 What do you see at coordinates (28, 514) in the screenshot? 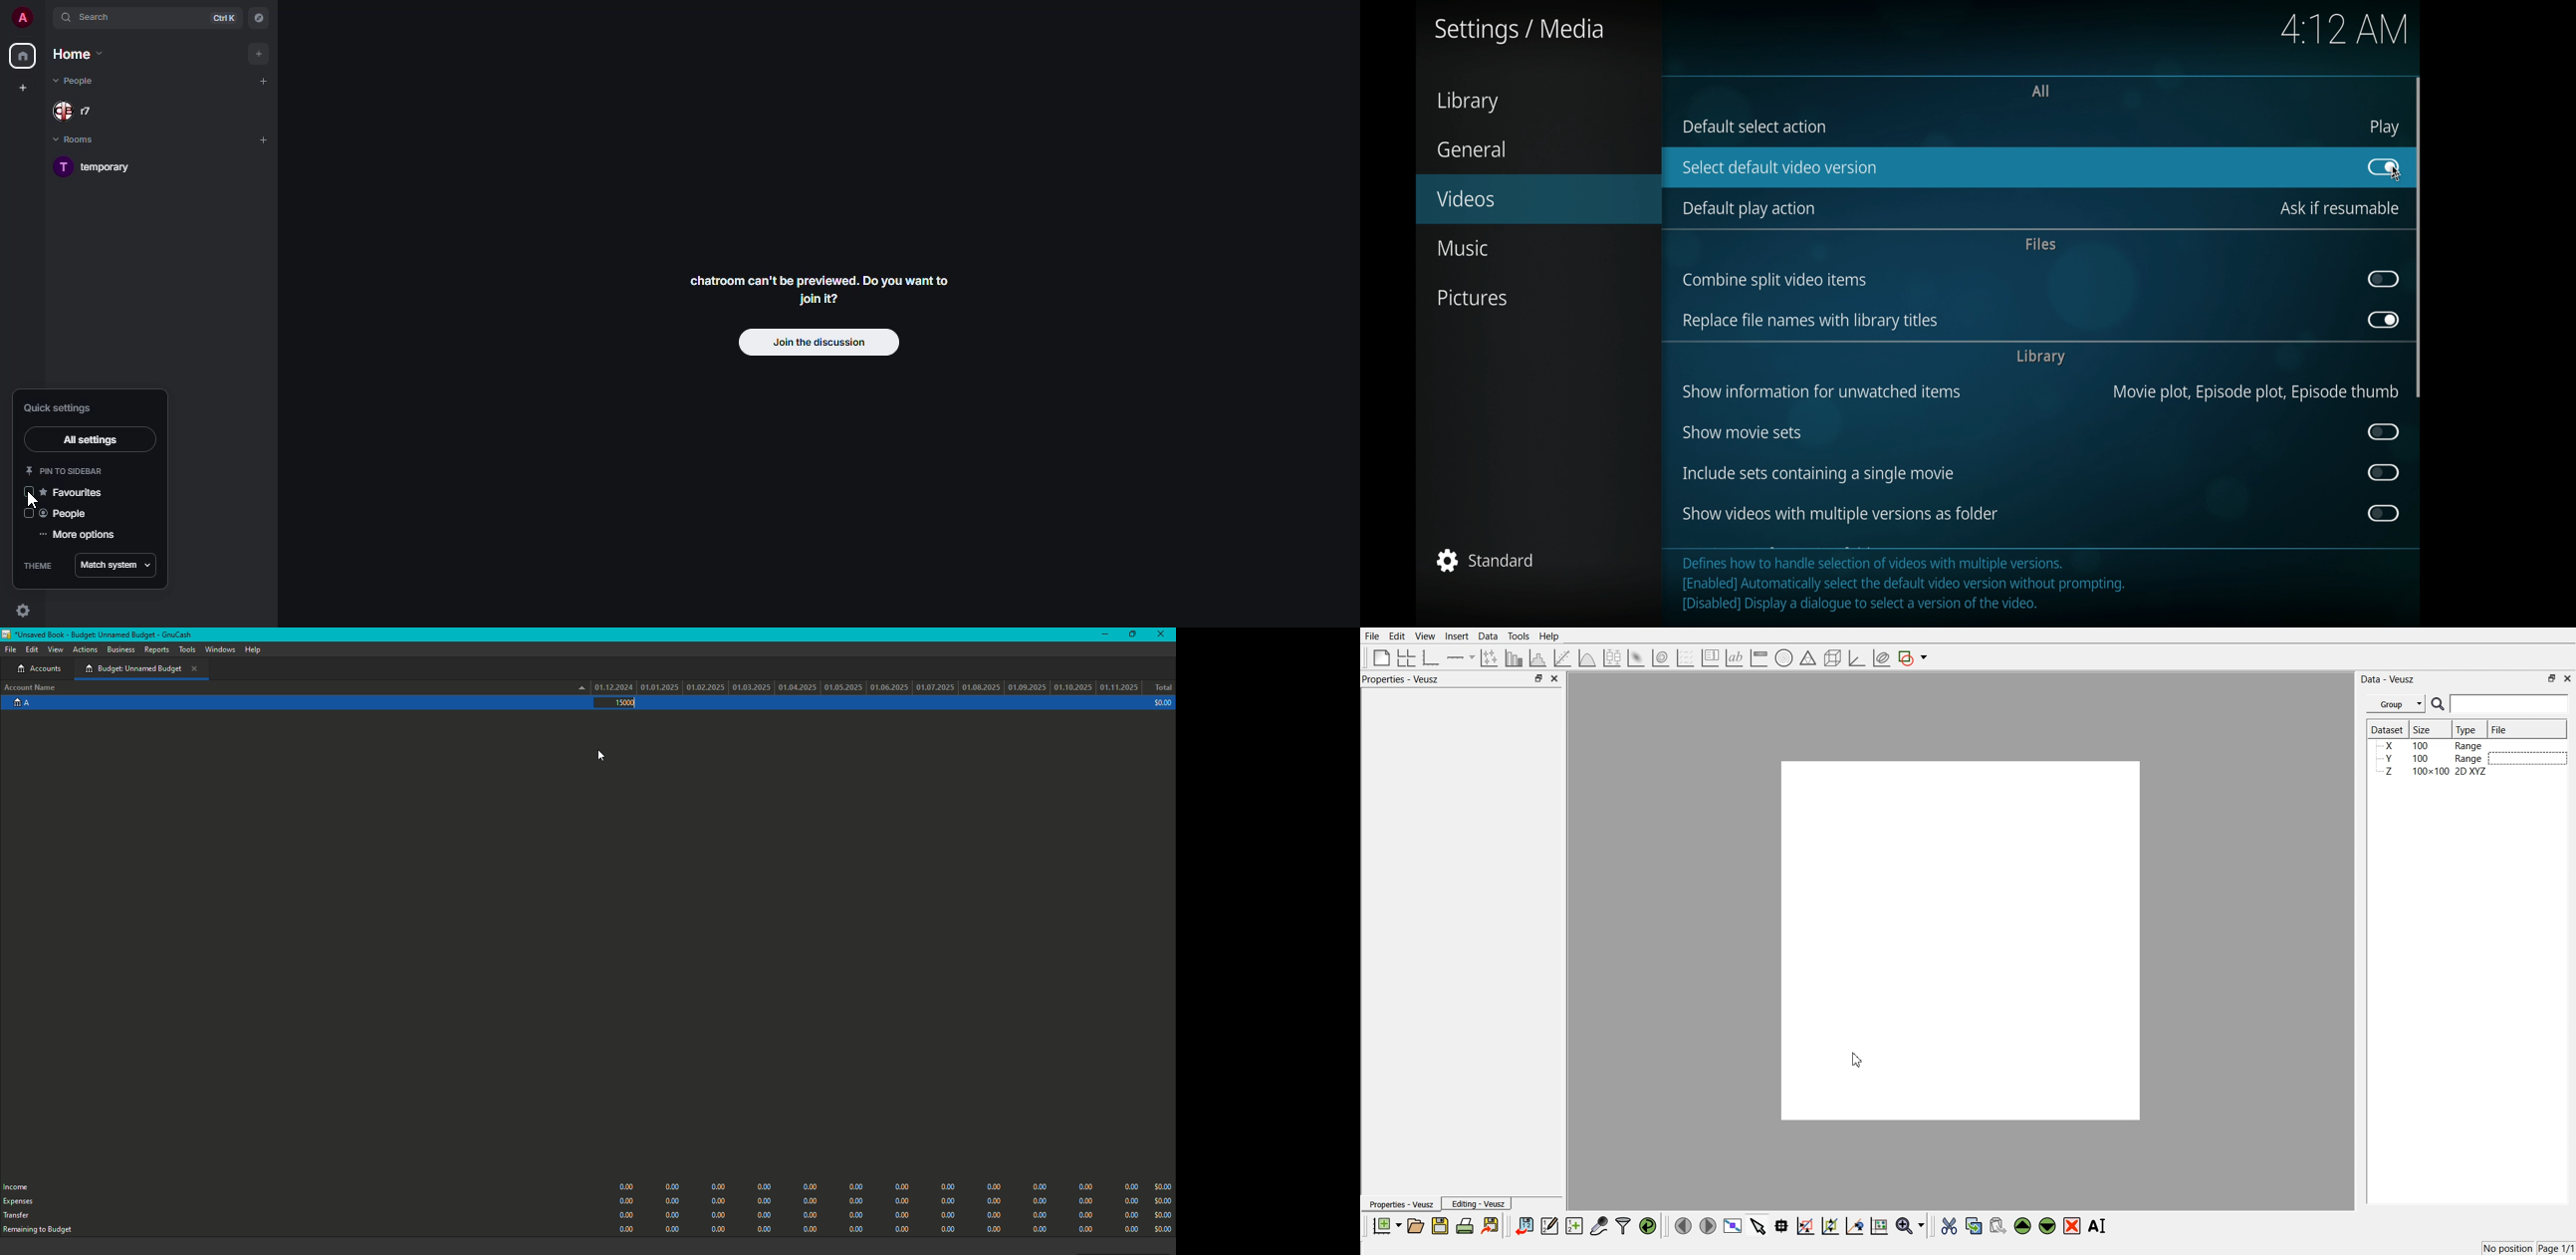
I see `click to enable` at bounding box center [28, 514].